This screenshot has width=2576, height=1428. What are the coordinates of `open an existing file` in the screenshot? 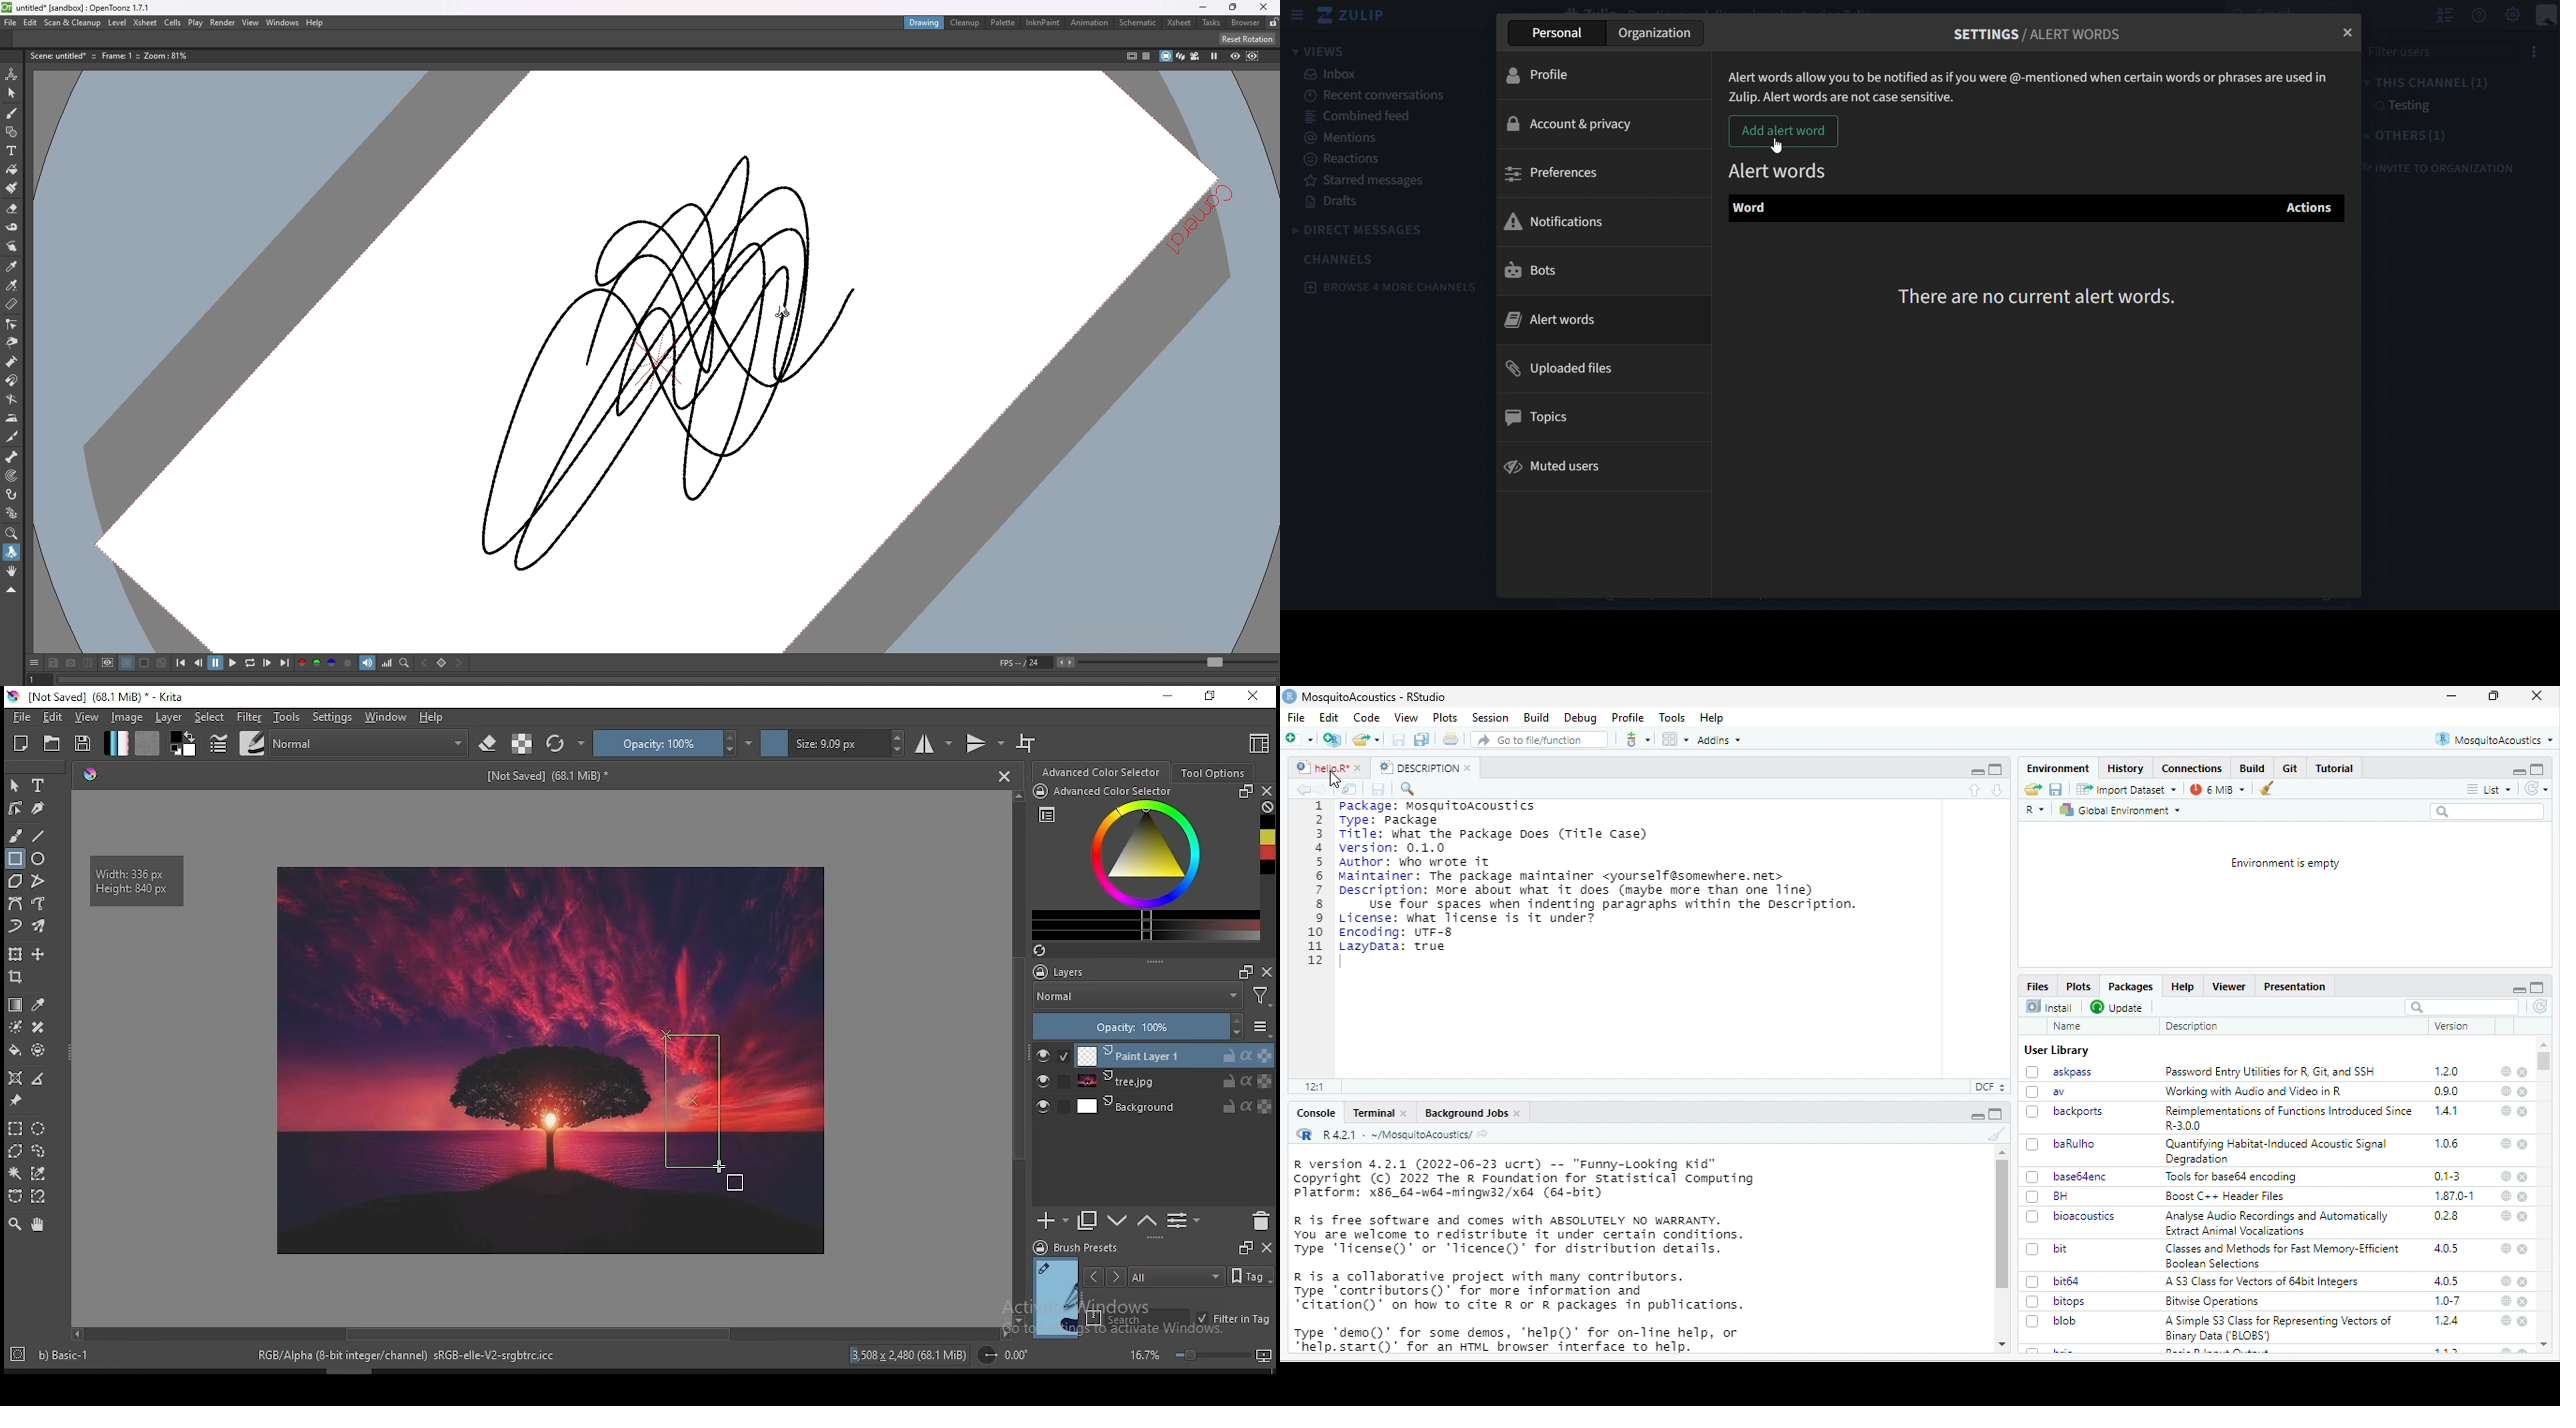 It's located at (1367, 738).